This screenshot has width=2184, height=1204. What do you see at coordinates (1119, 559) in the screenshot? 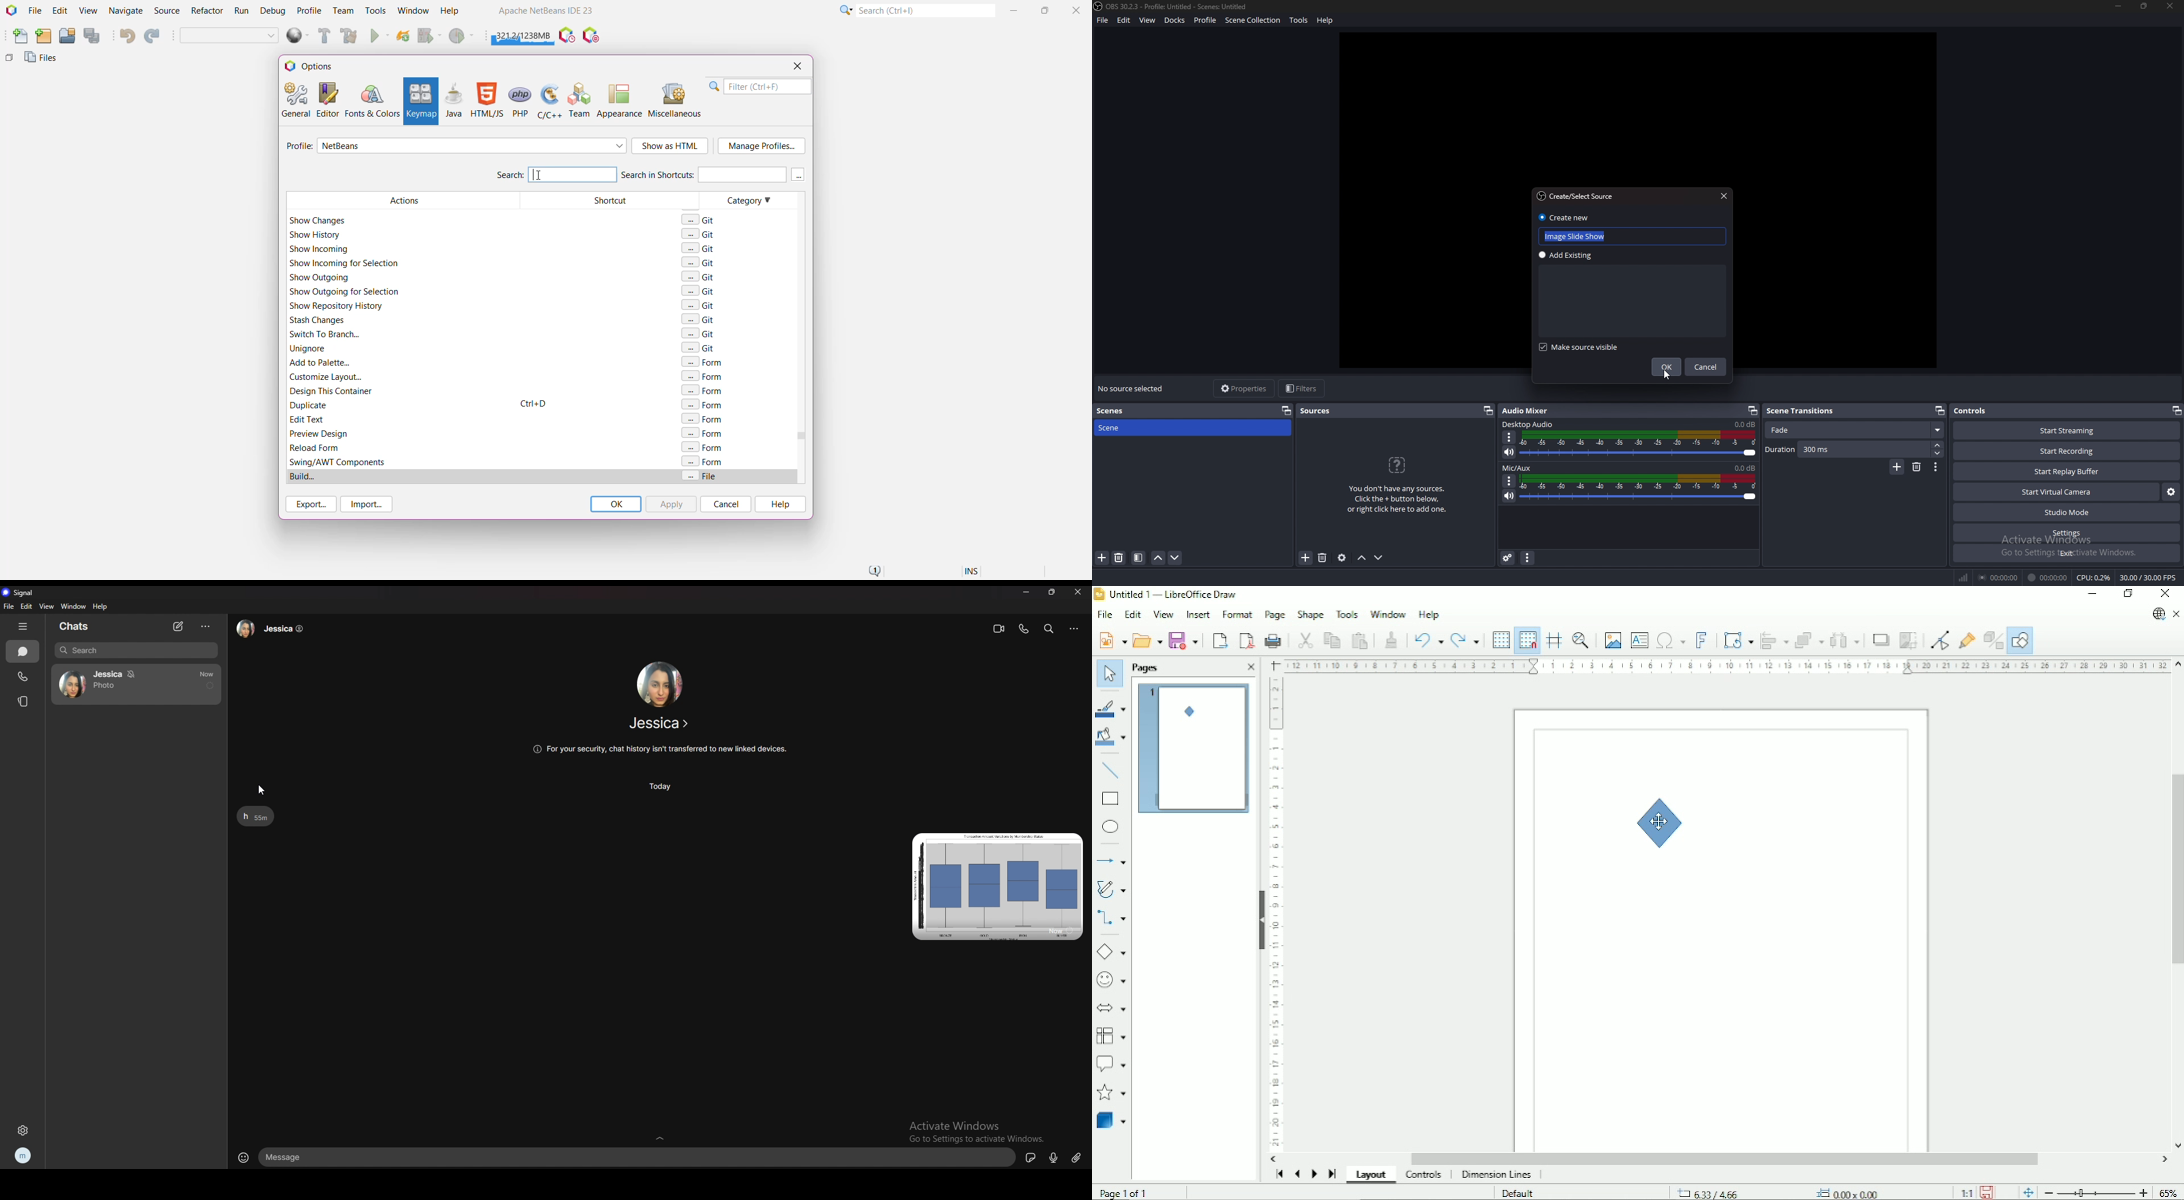
I see `remove scene` at bounding box center [1119, 559].